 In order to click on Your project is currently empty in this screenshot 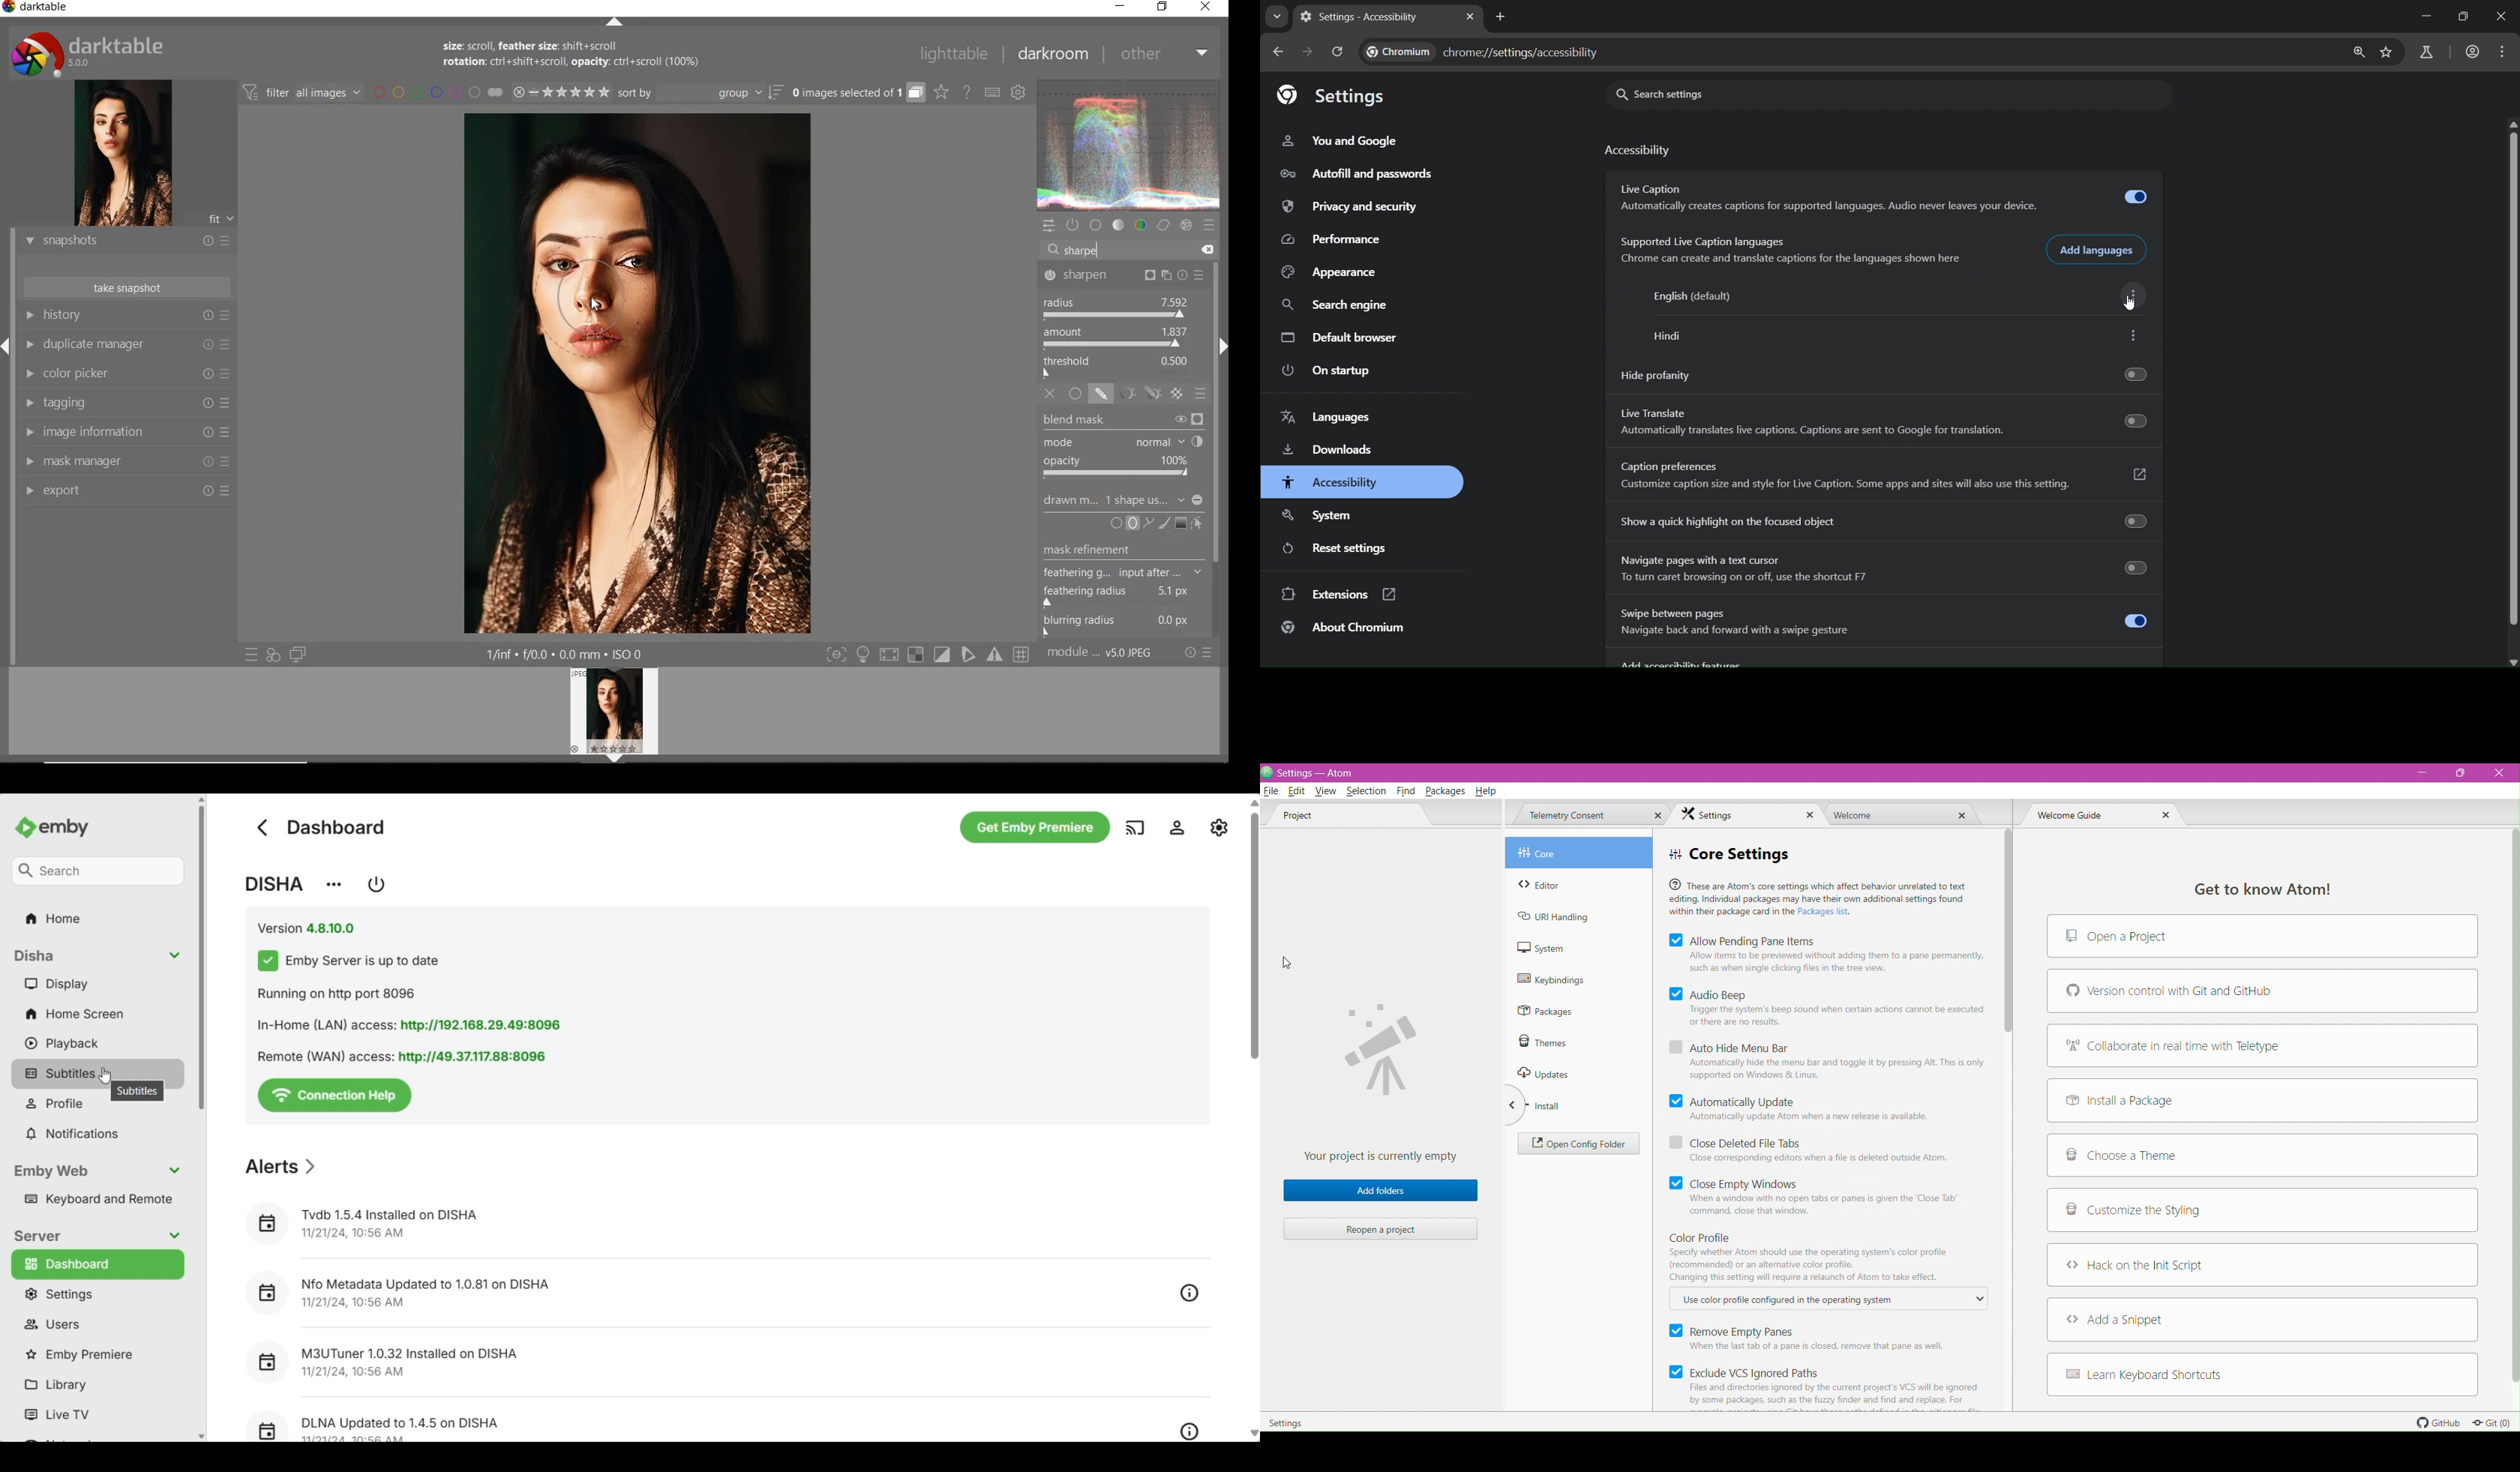, I will do `click(1383, 1074)`.